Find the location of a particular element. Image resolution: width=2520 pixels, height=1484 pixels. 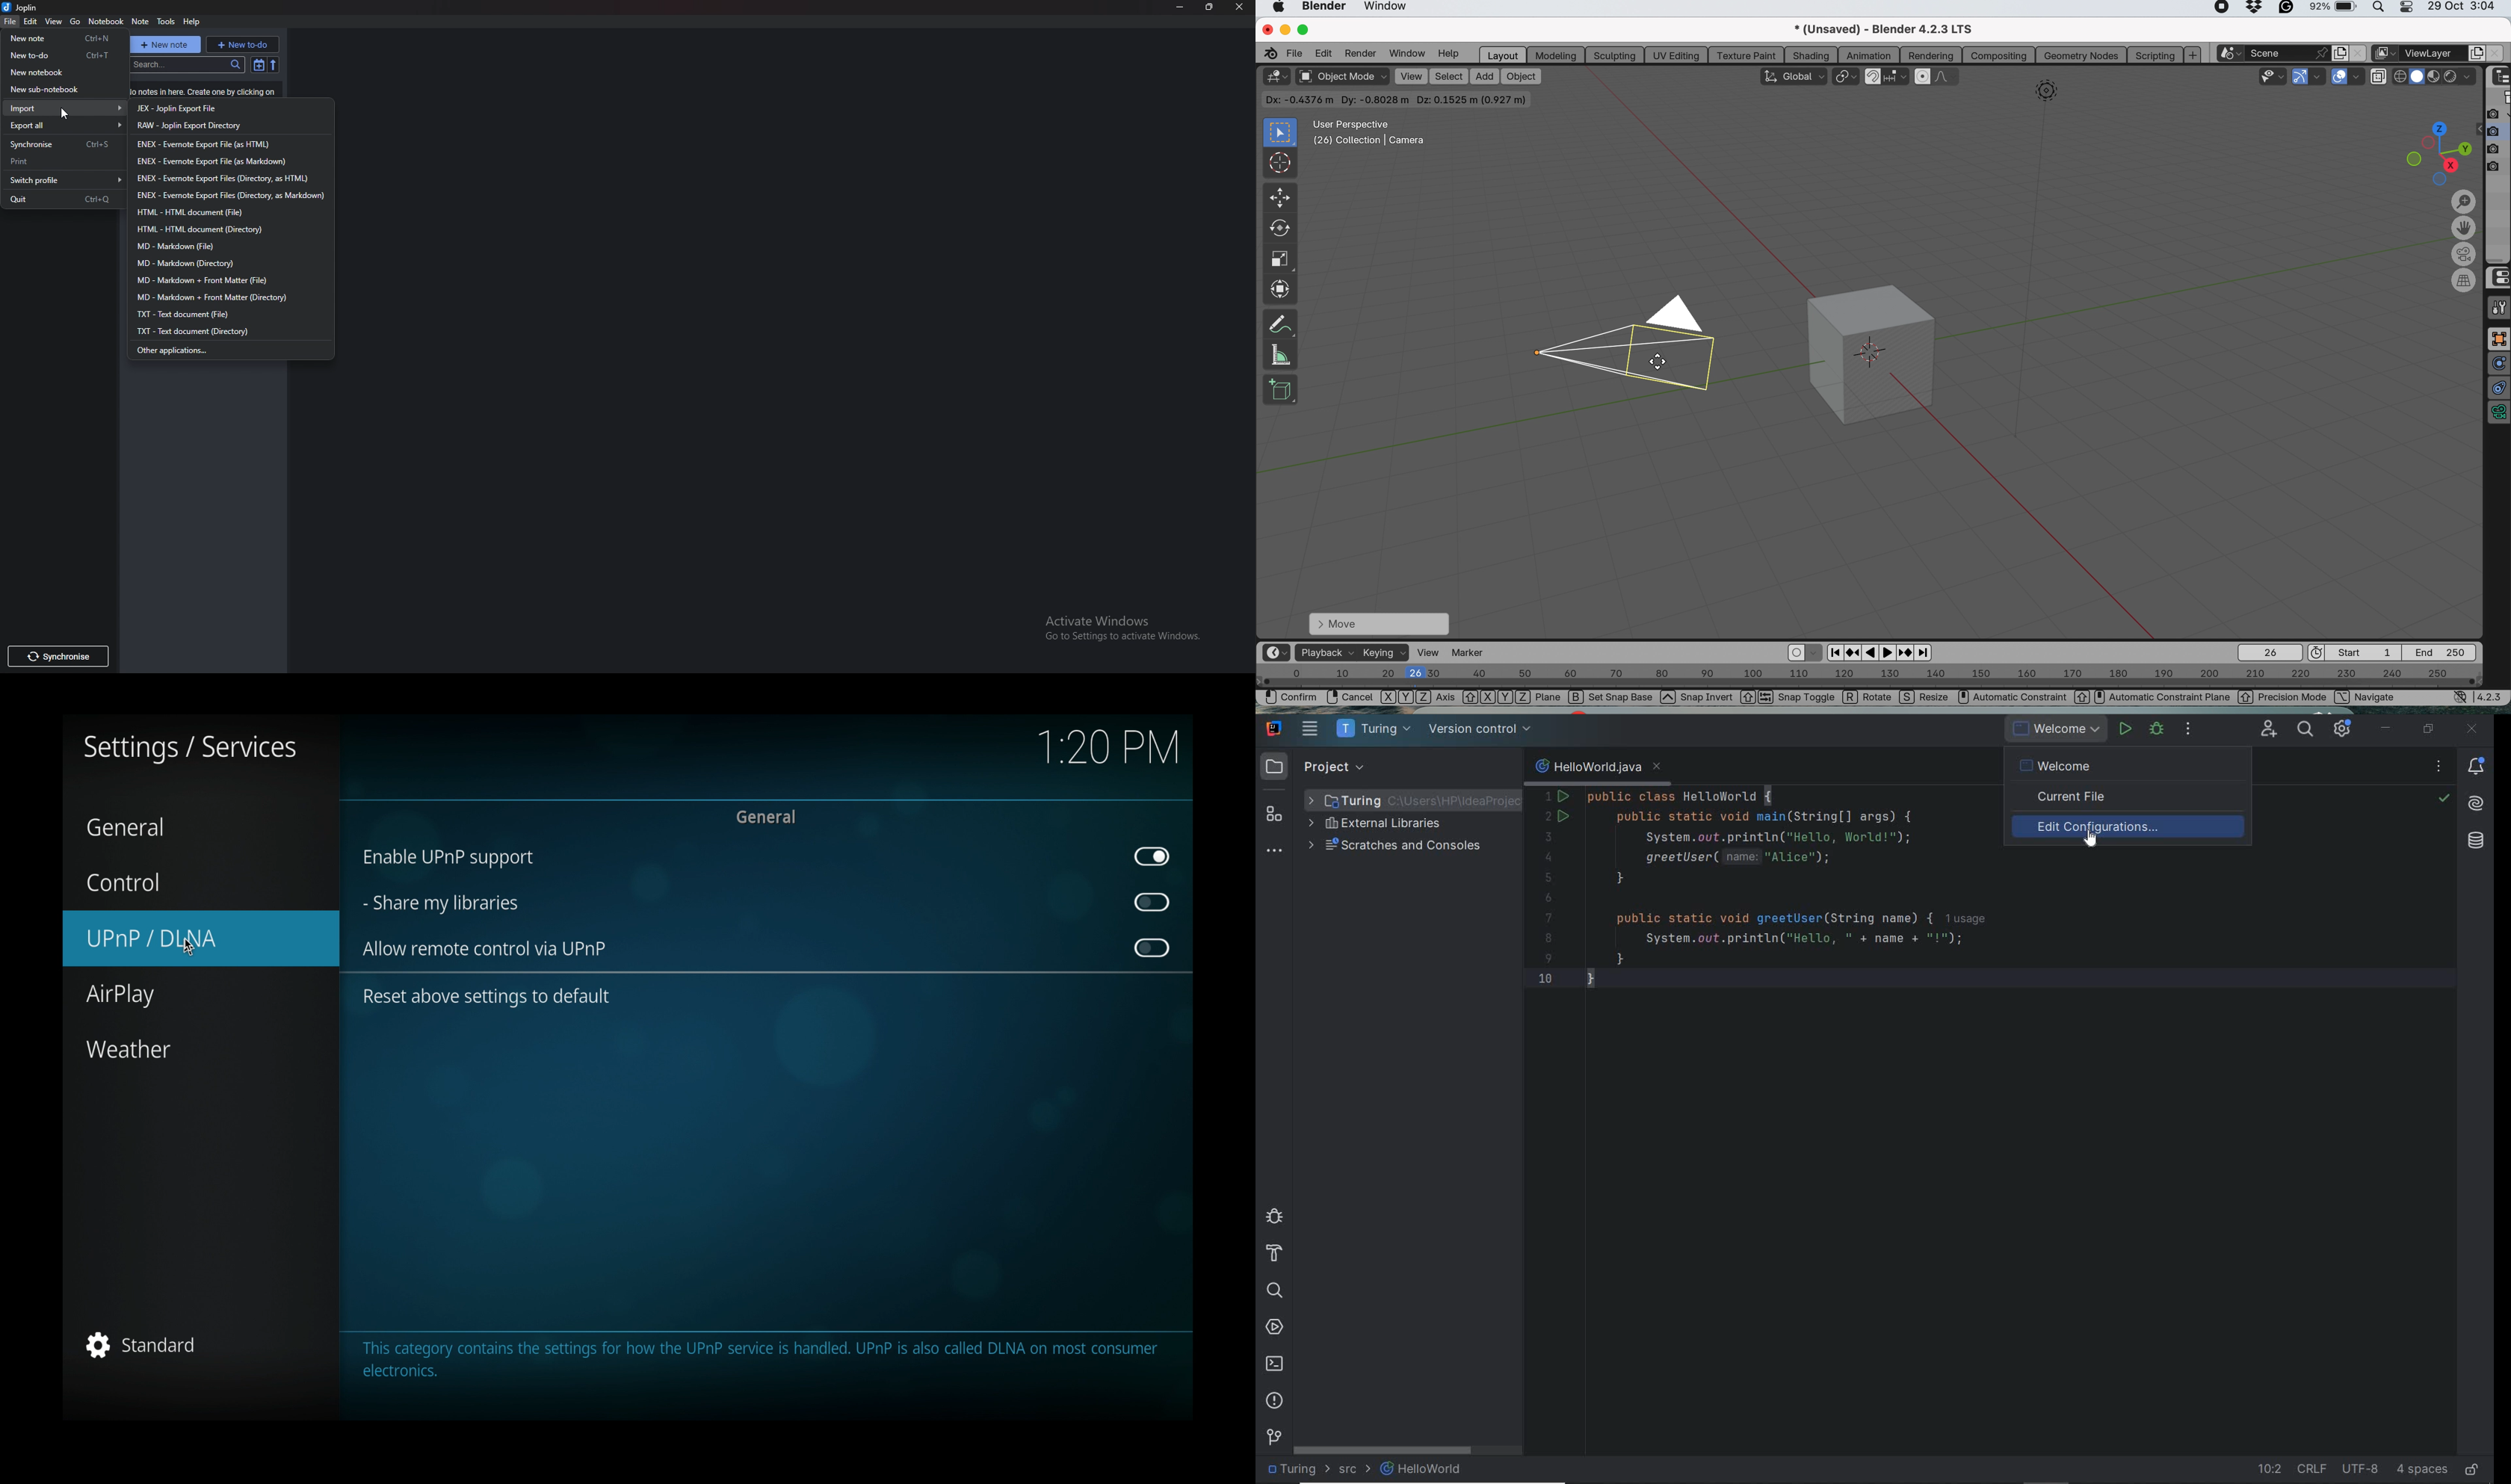

jex is located at coordinates (202, 109).